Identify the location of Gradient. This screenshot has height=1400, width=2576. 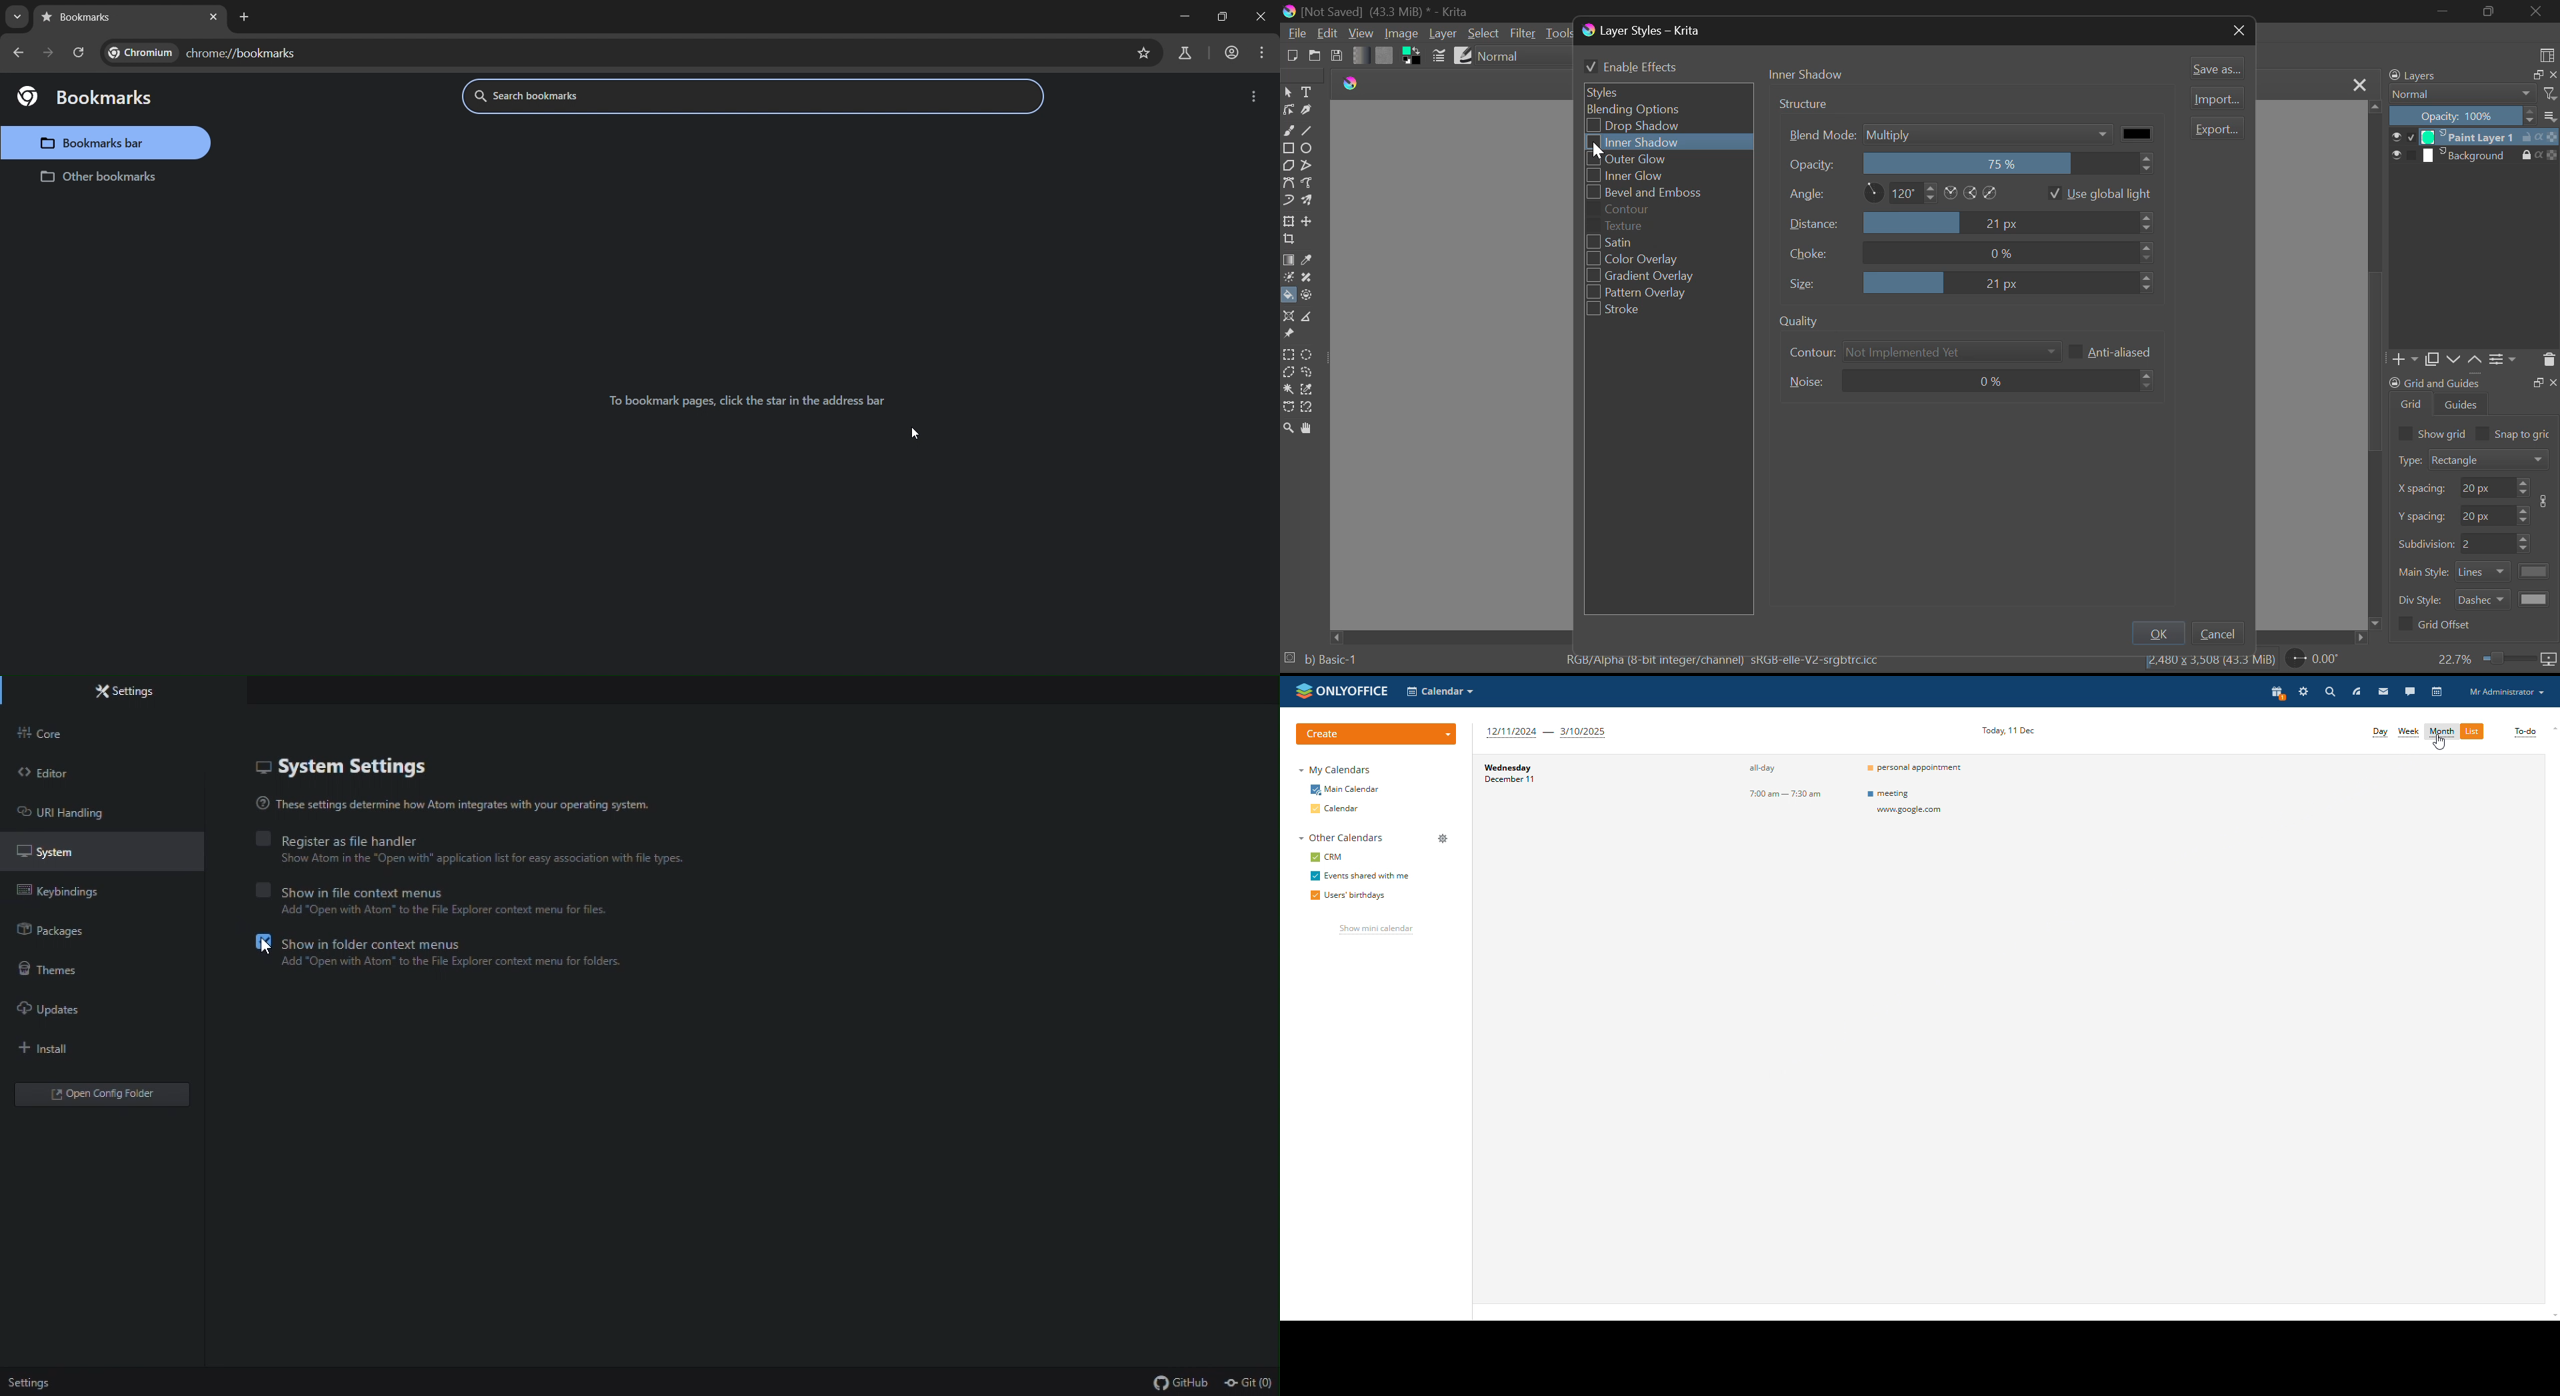
(1357, 55).